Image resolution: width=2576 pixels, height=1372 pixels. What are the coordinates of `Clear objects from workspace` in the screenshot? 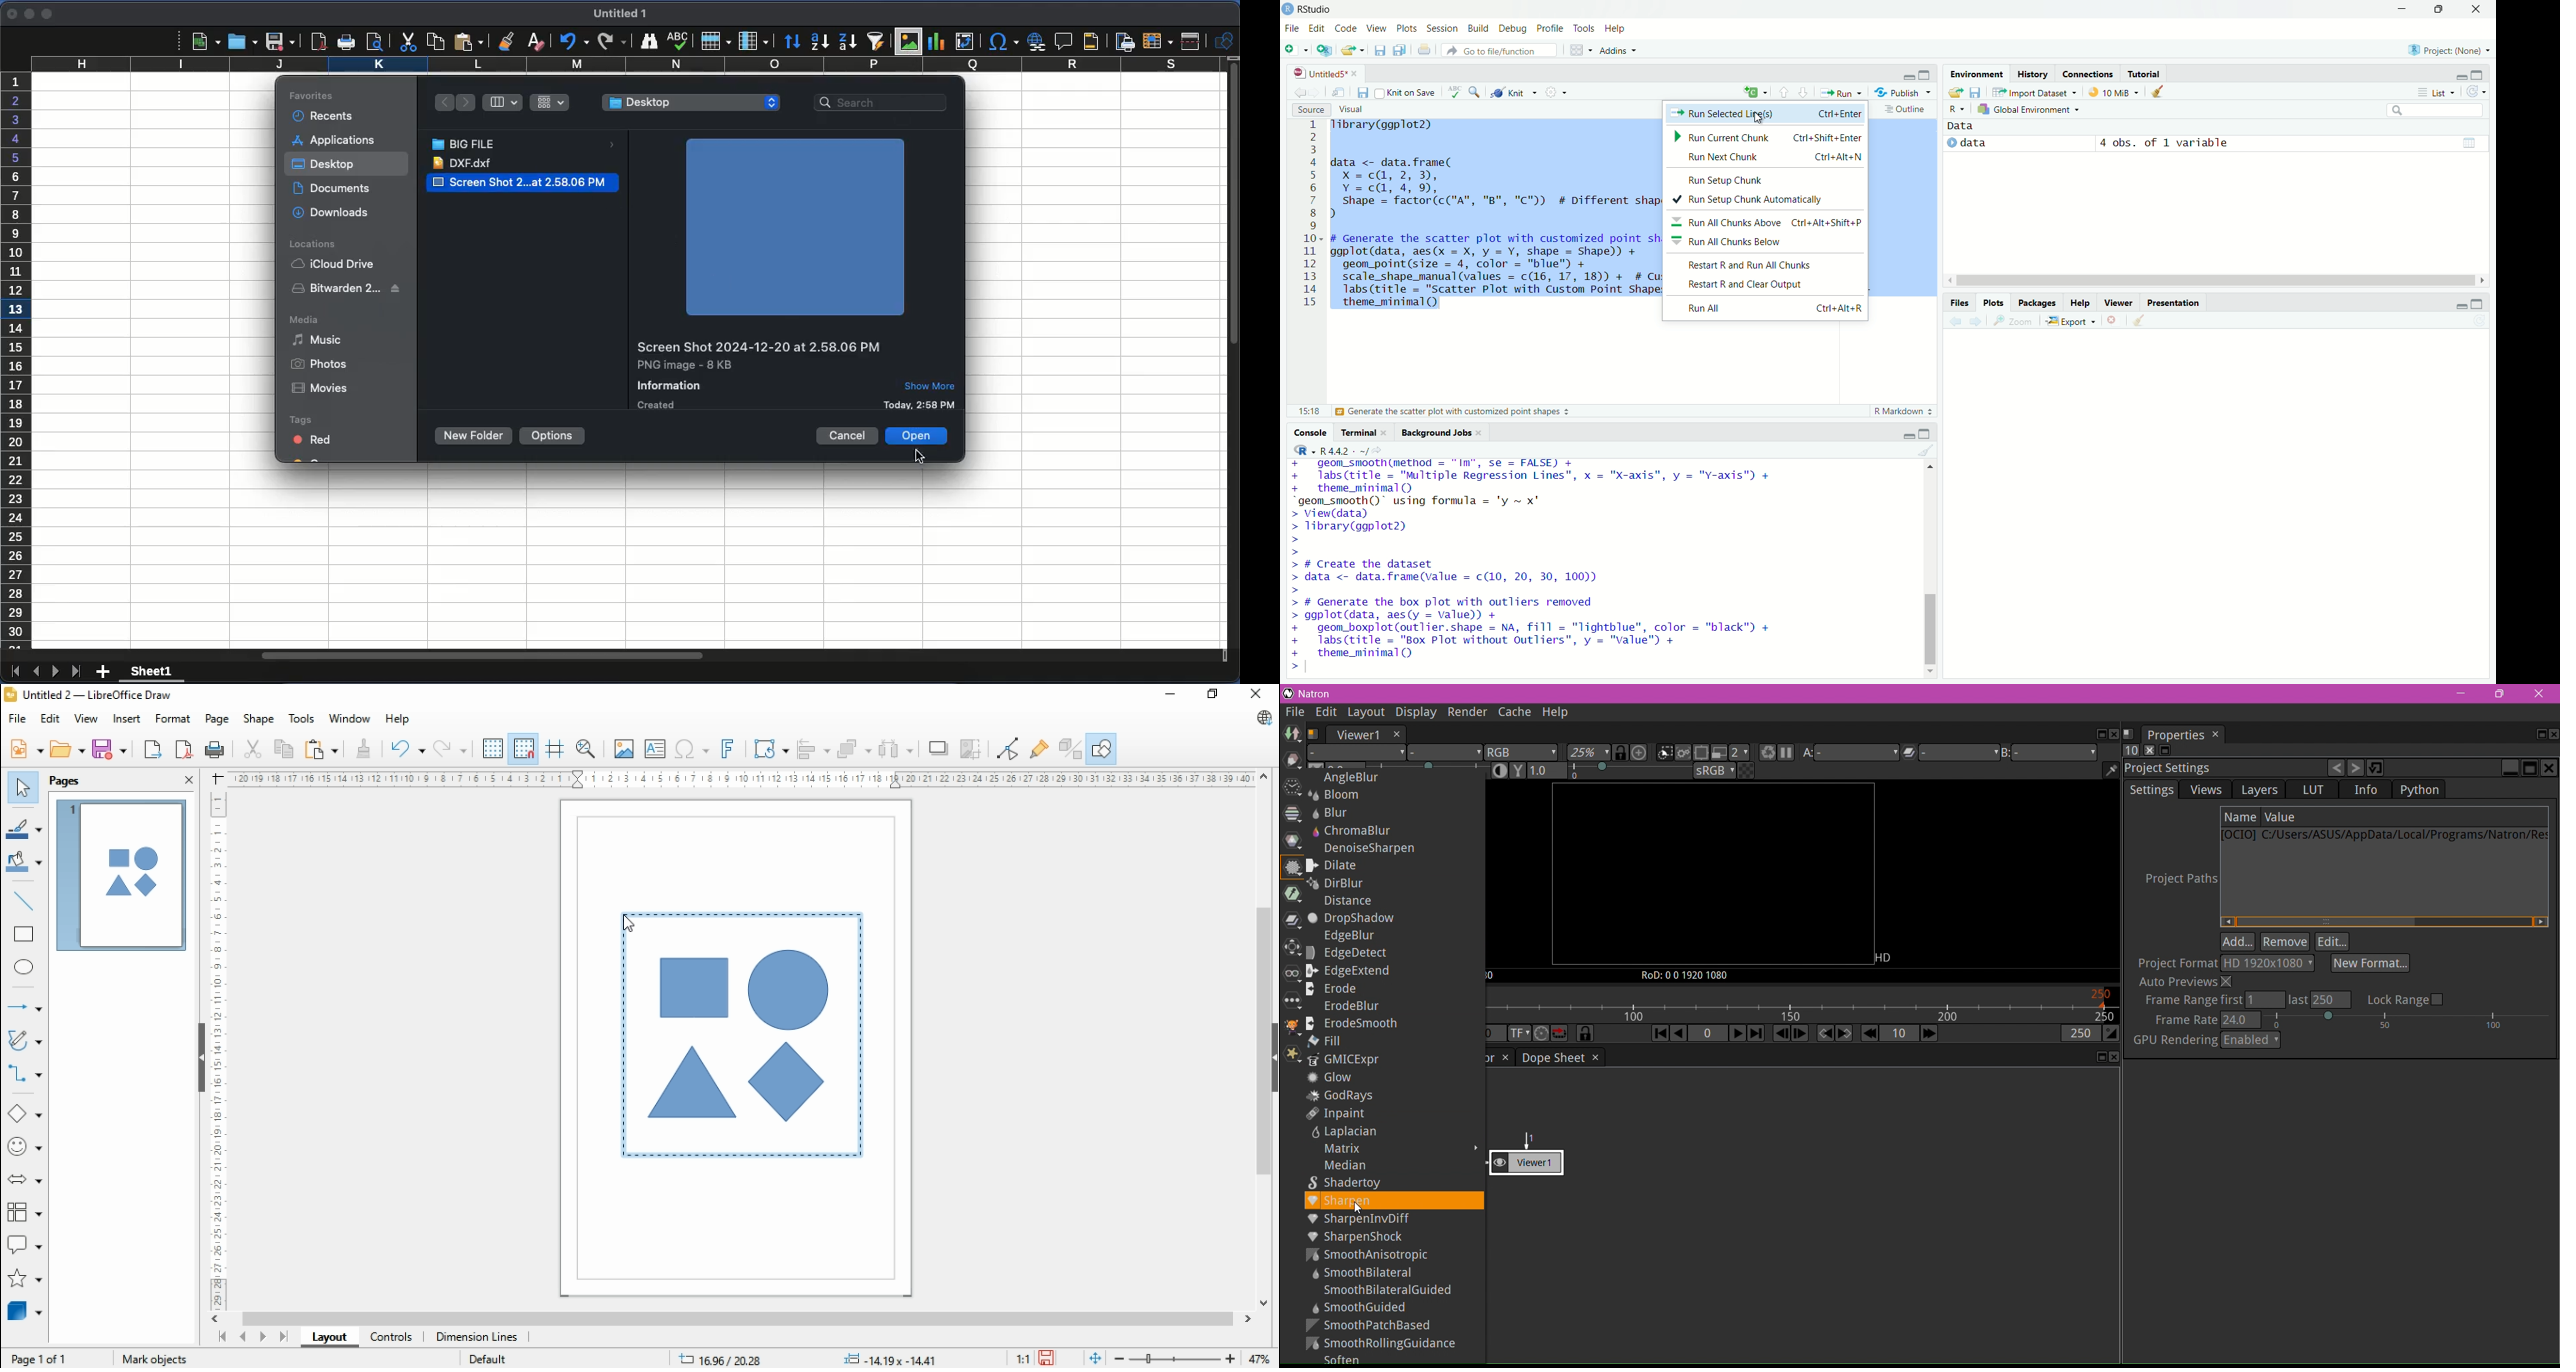 It's located at (2153, 91).